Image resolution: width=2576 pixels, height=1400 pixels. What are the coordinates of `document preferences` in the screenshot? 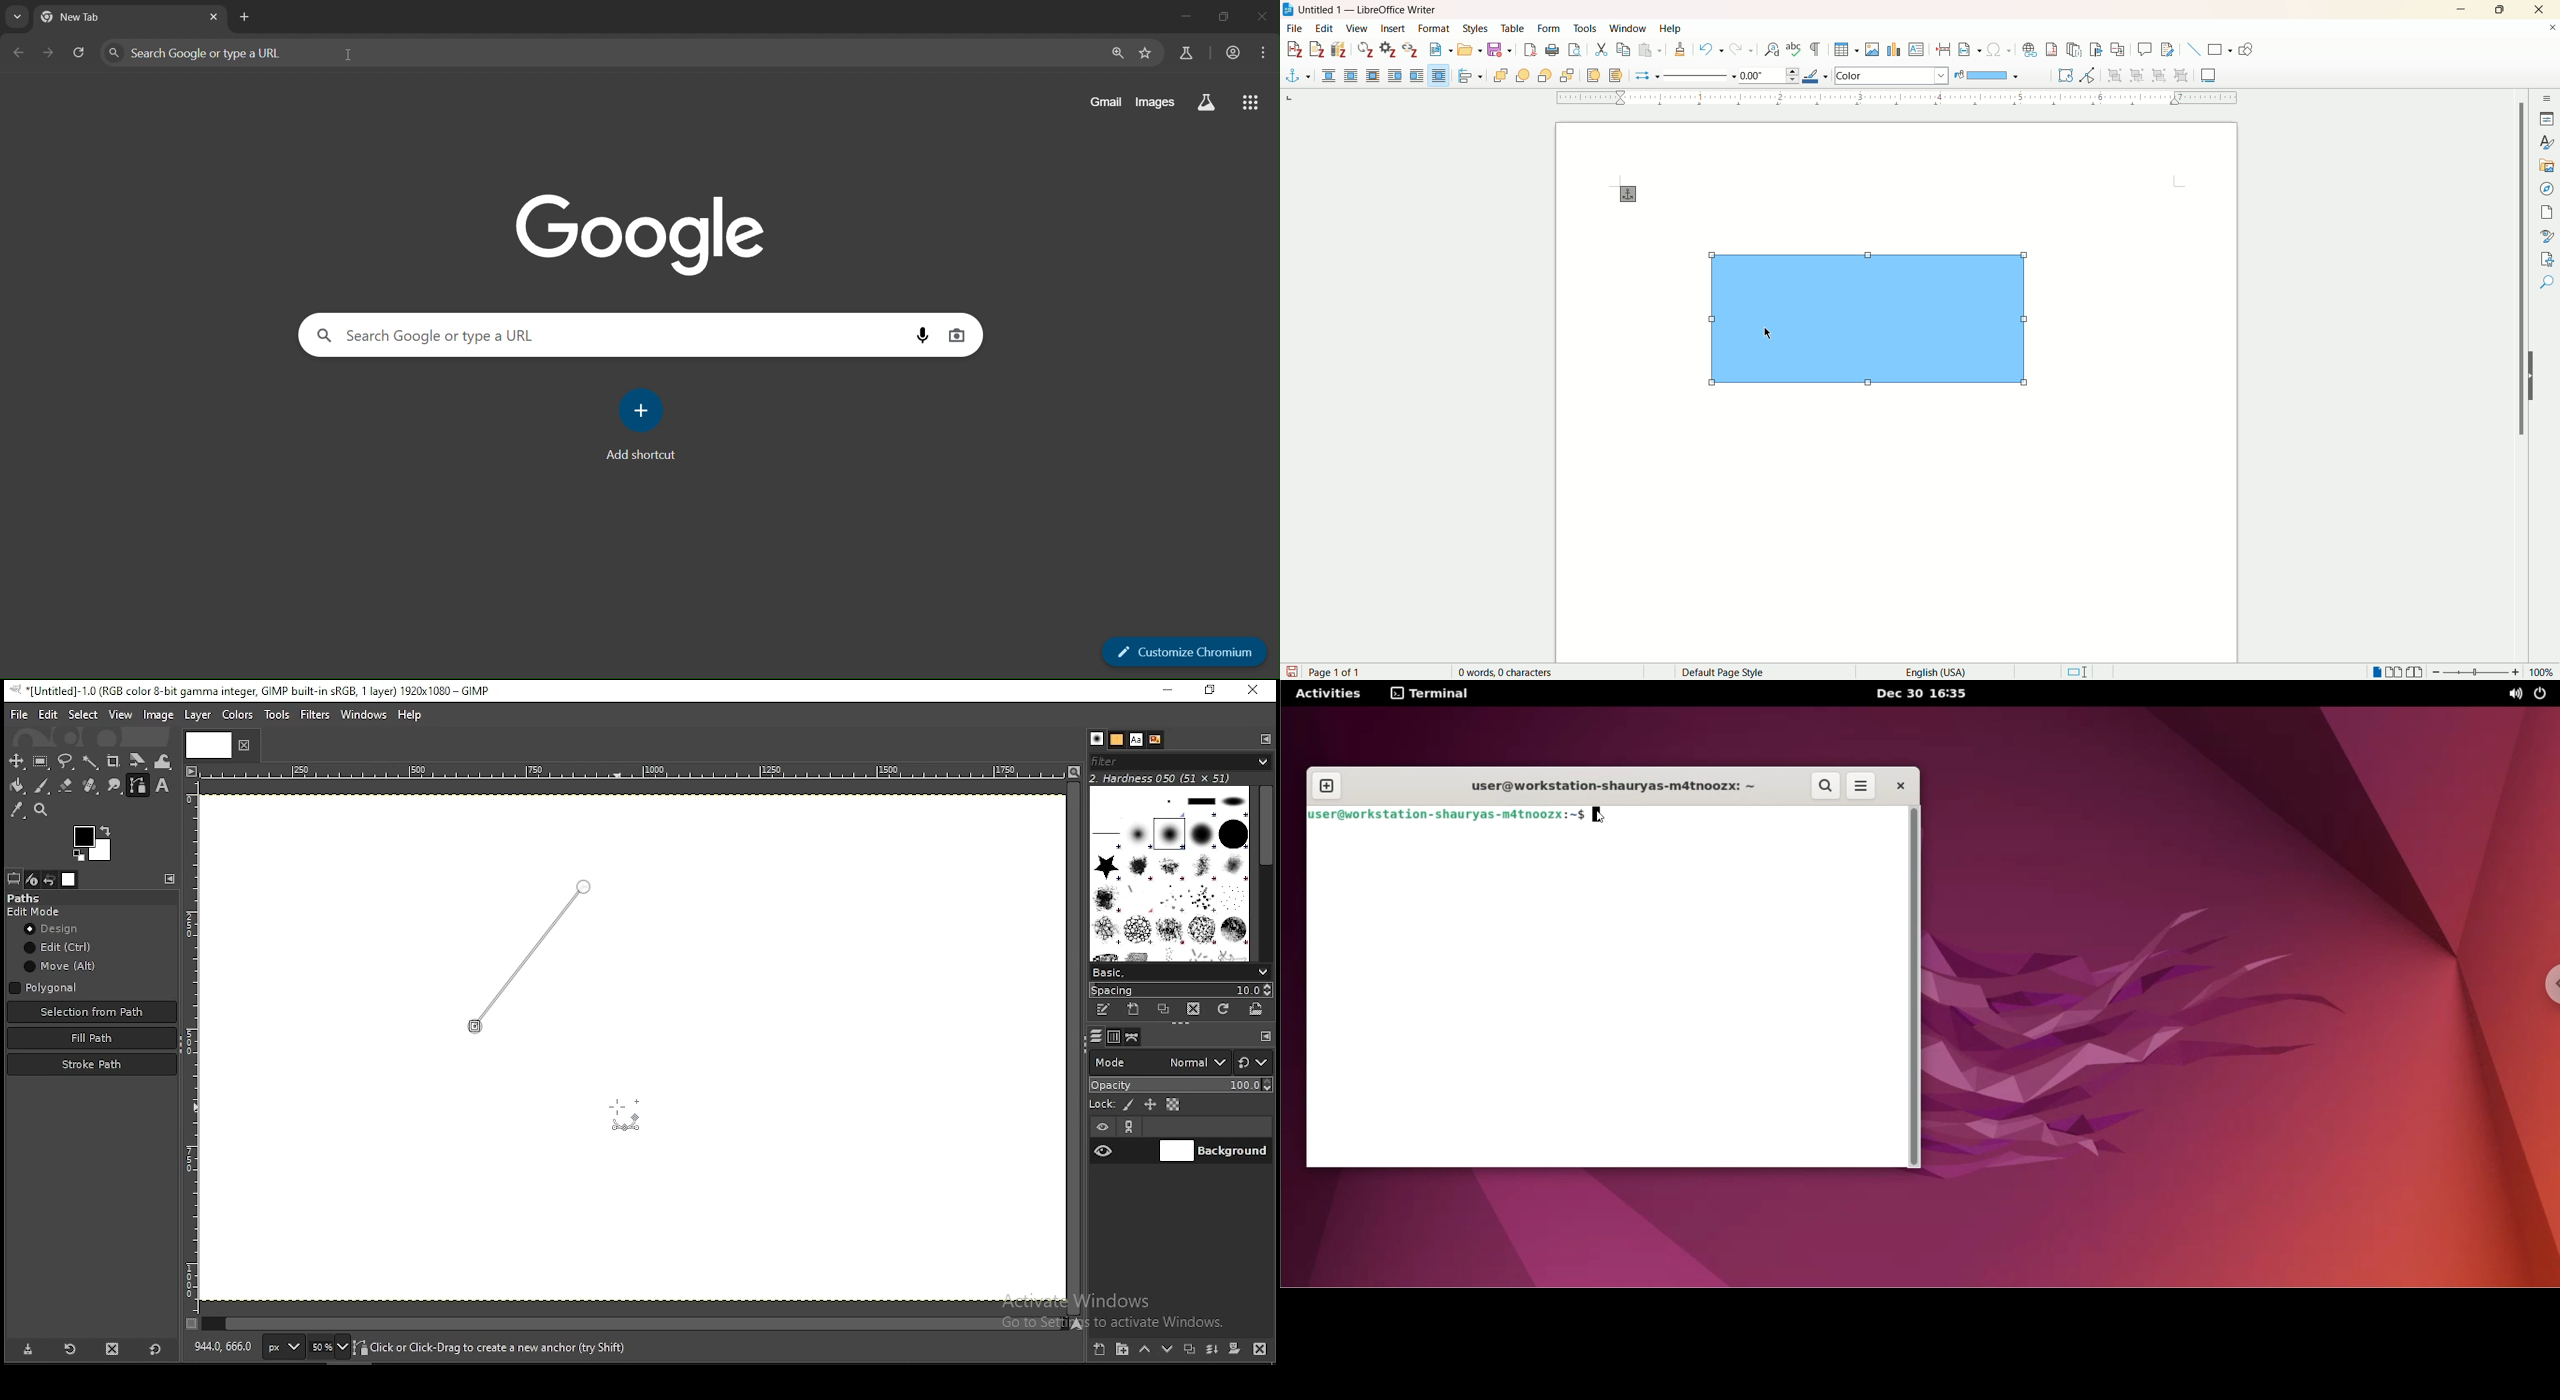 It's located at (1387, 49).